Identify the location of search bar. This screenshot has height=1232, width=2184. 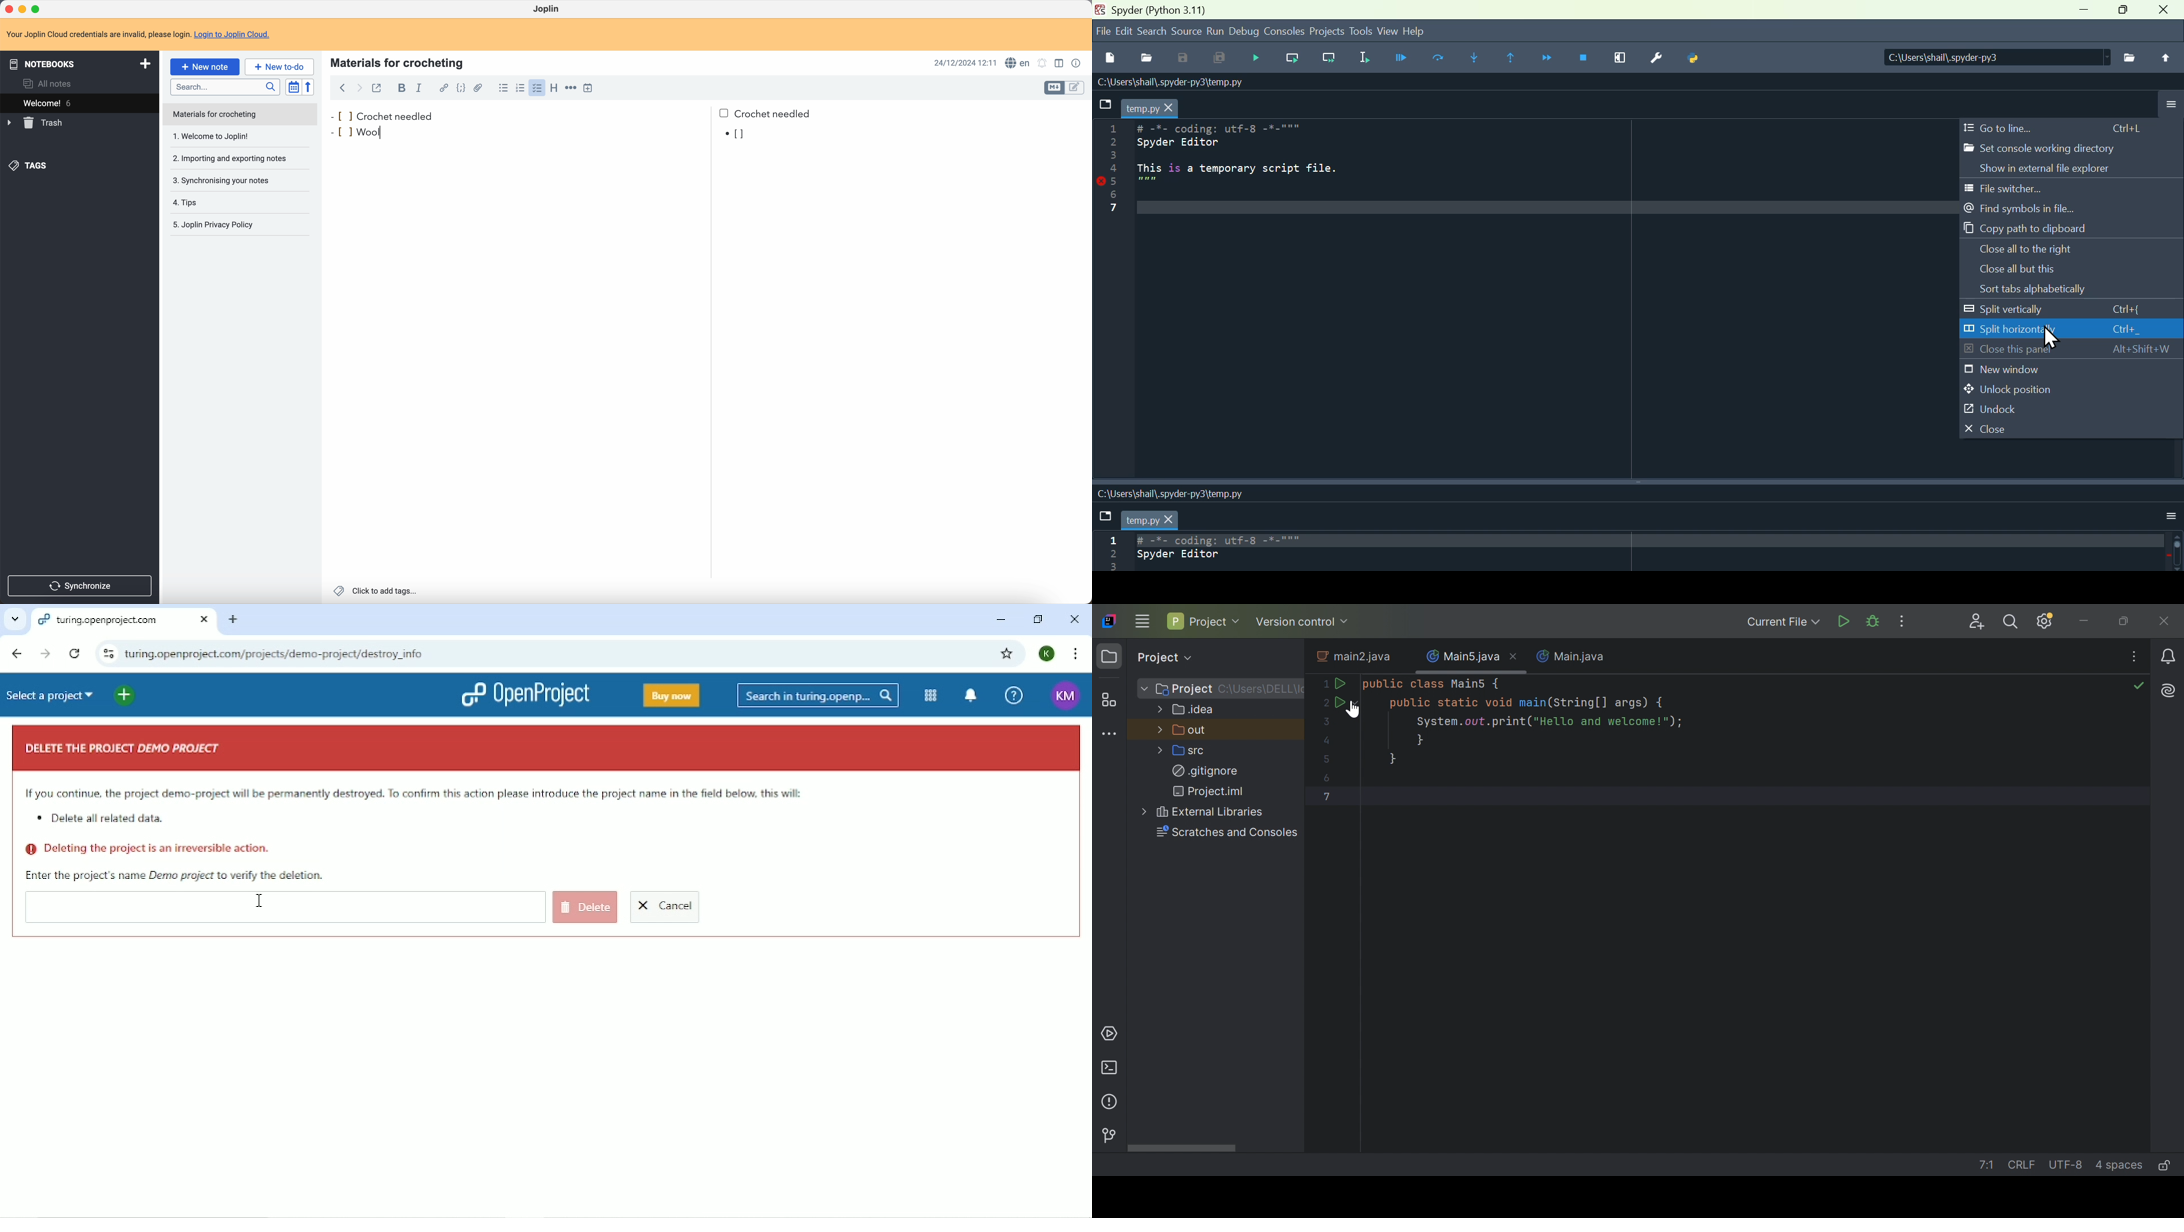
(225, 86).